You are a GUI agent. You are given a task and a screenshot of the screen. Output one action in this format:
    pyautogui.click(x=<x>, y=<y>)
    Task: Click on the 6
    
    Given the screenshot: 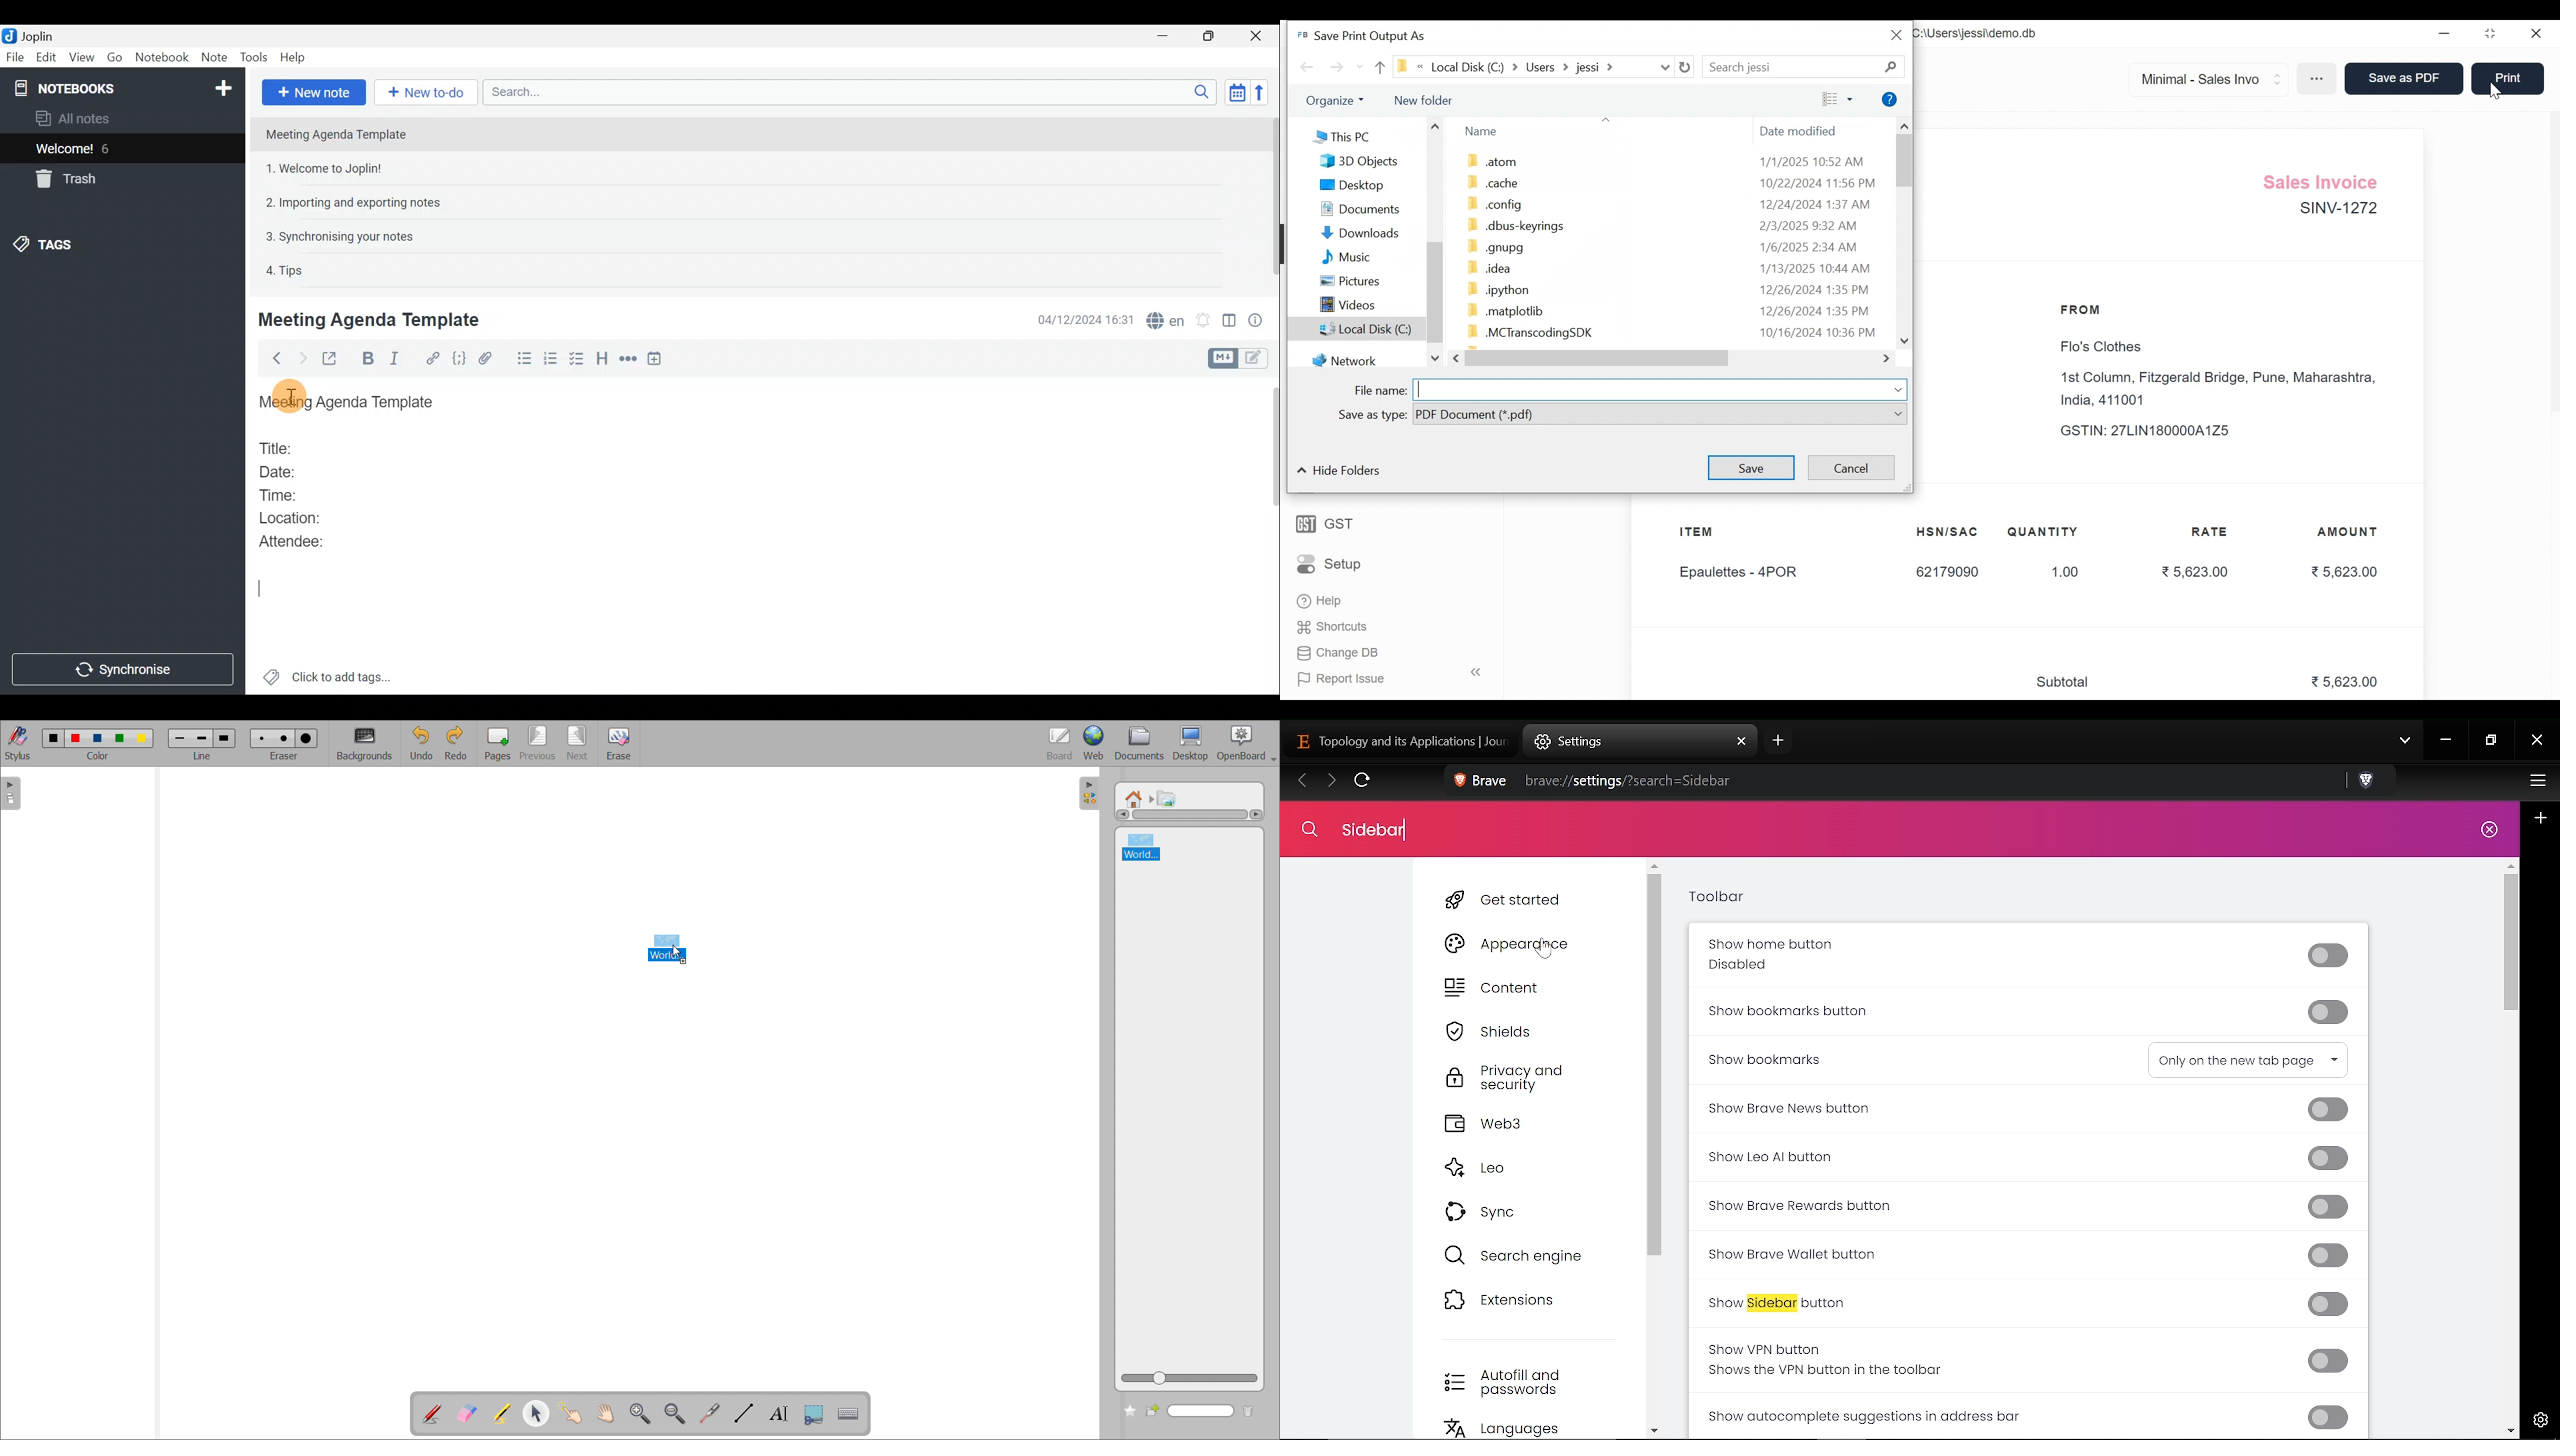 What is the action you would take?
    pyautogui.click(x=109, y=149)
    